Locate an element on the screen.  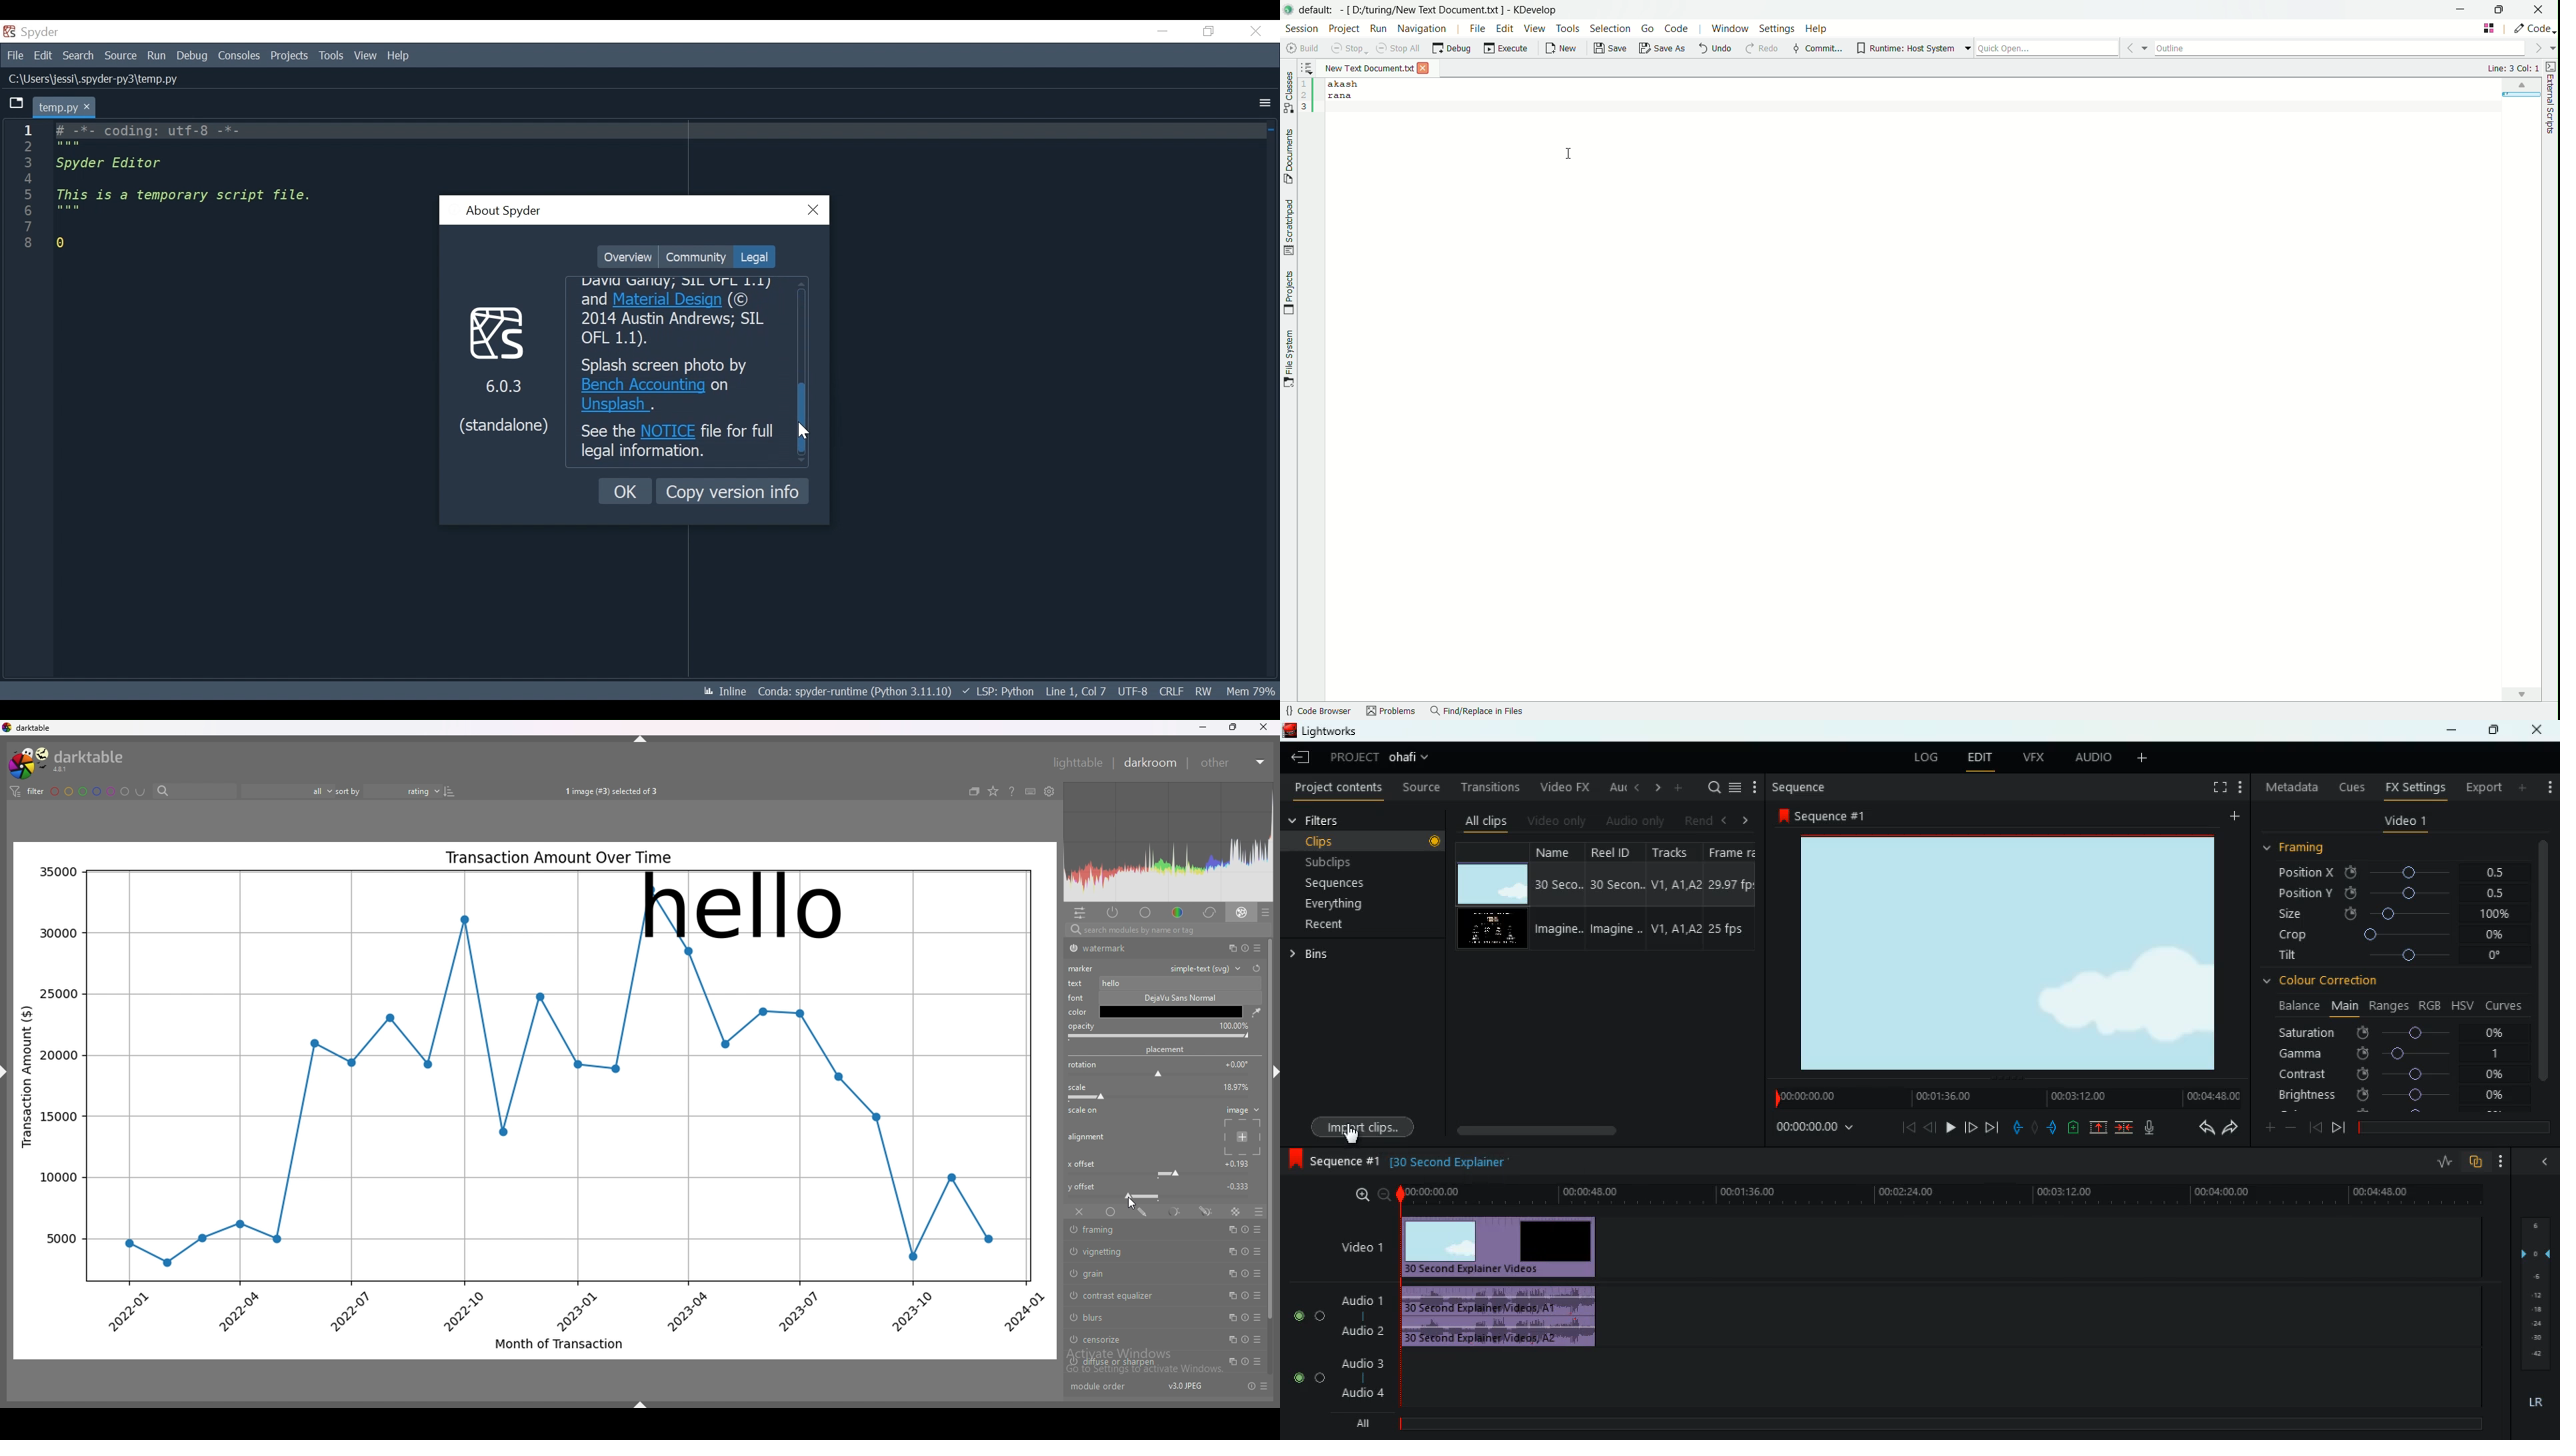
vertical scroll bar is located at coordinates (2544, 959).